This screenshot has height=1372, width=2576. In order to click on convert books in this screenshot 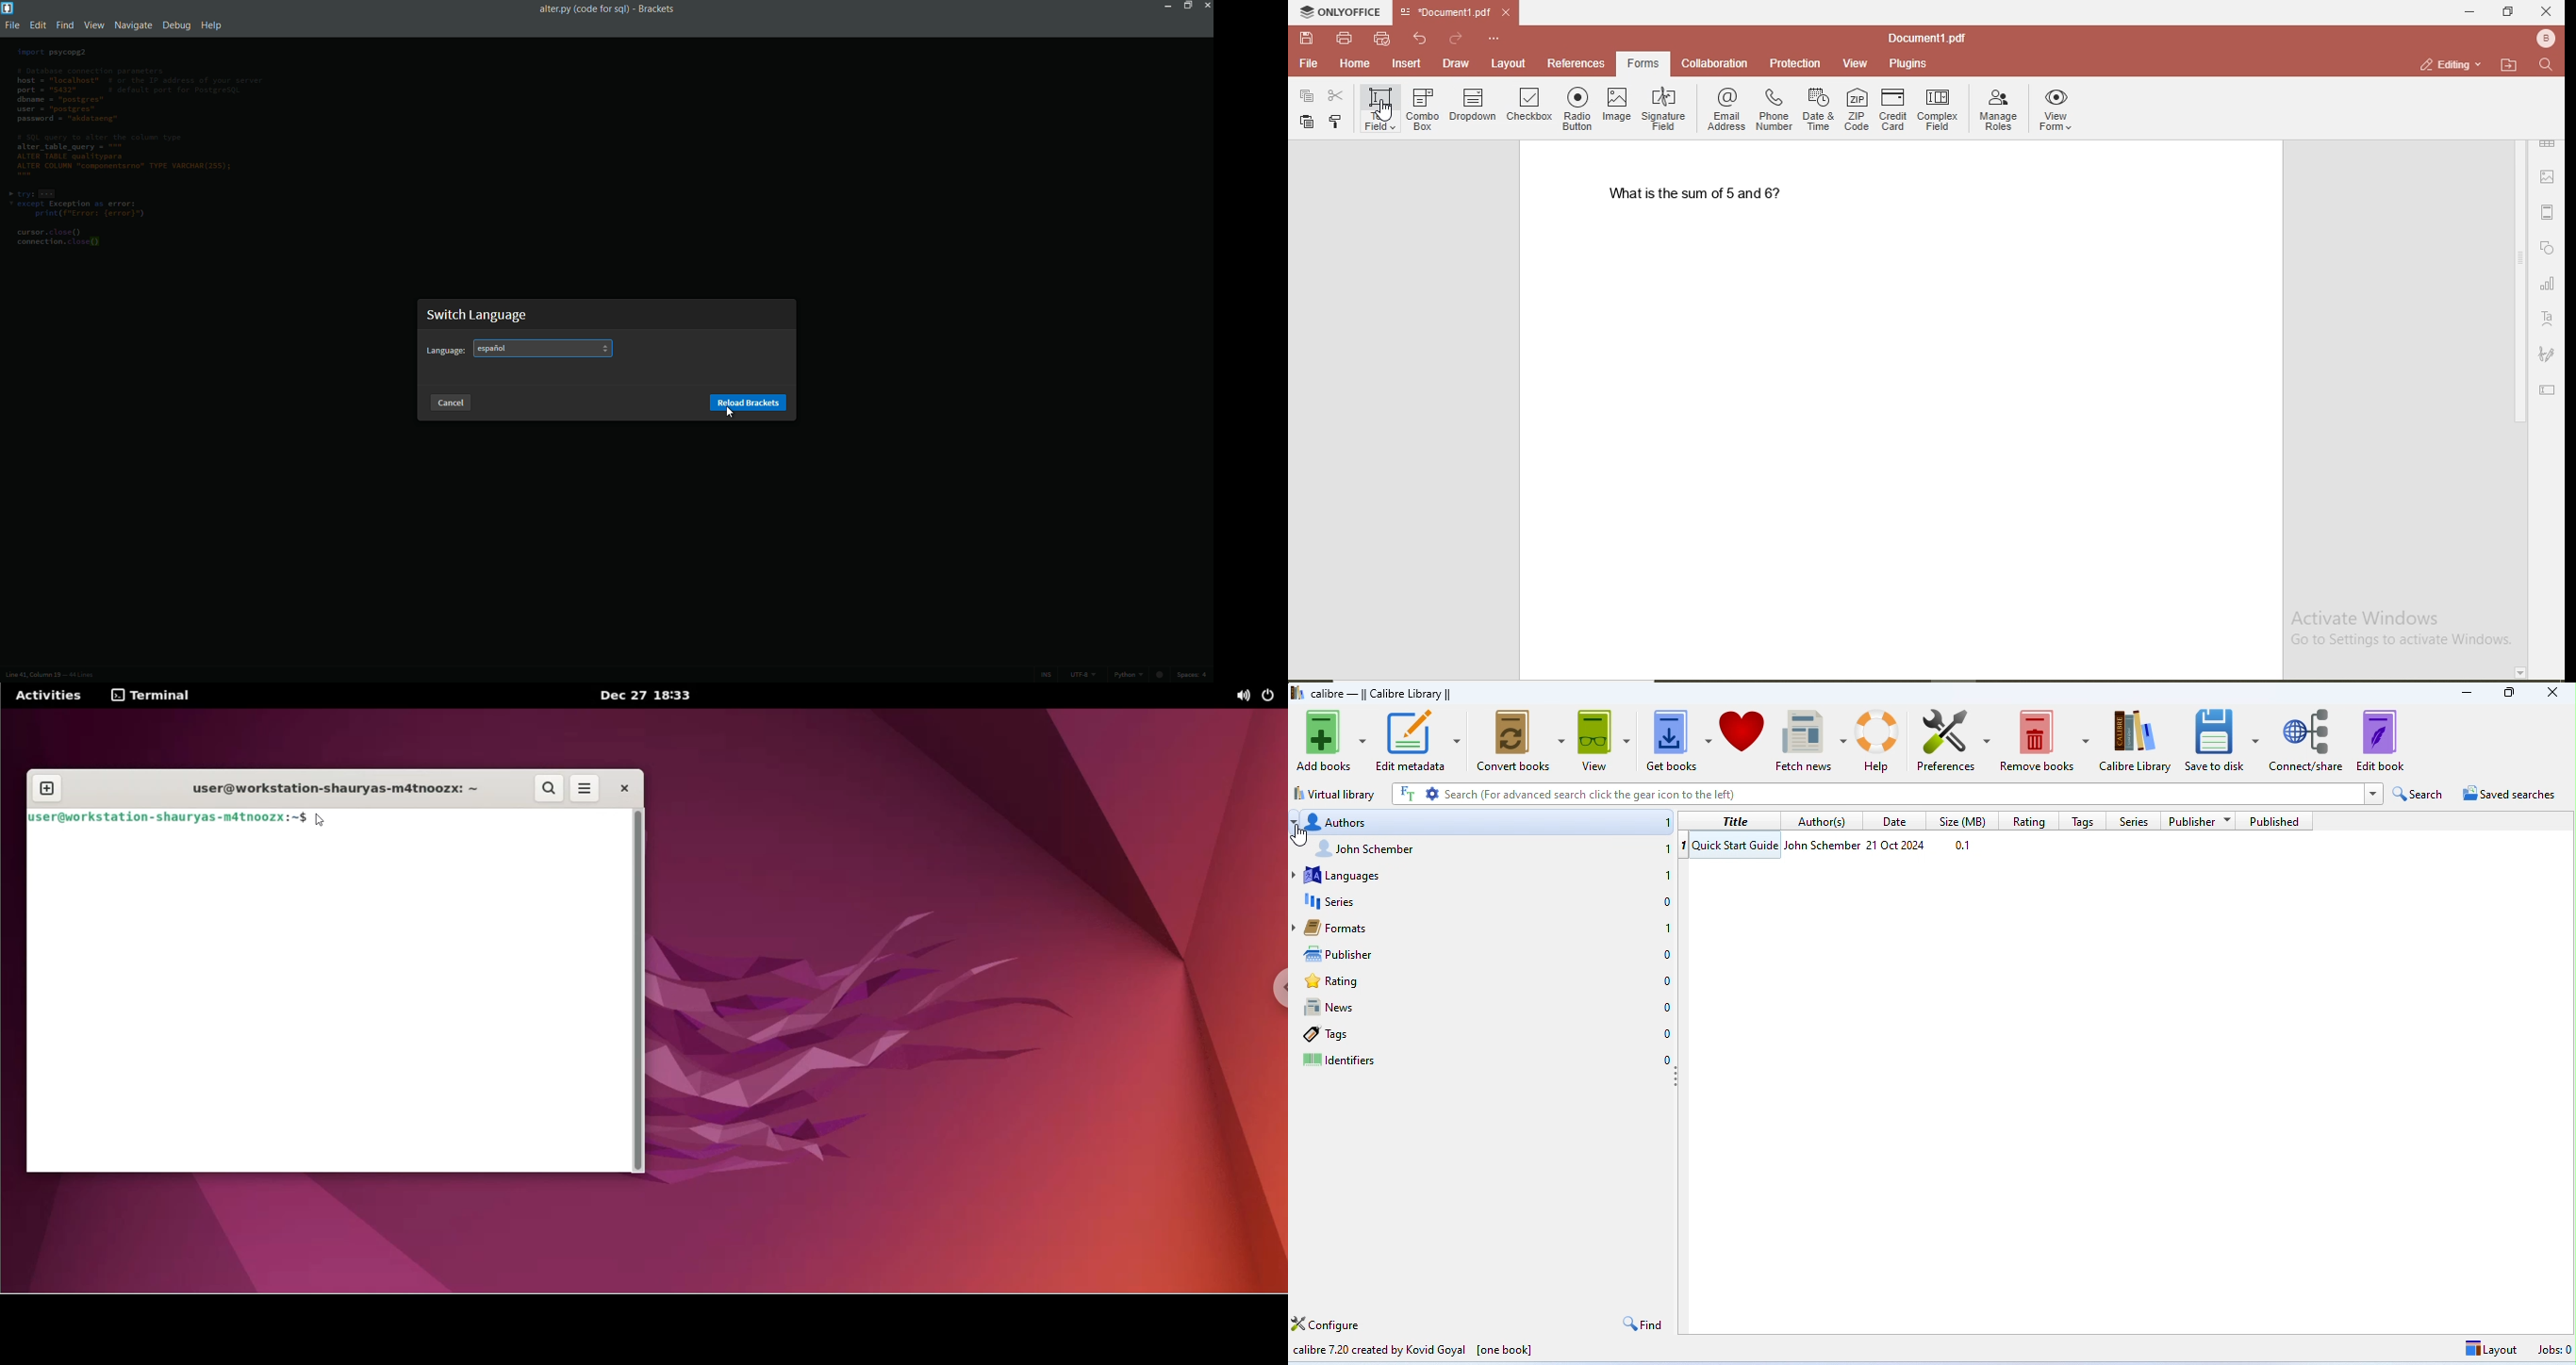, I will do `click(1521, 741)`.